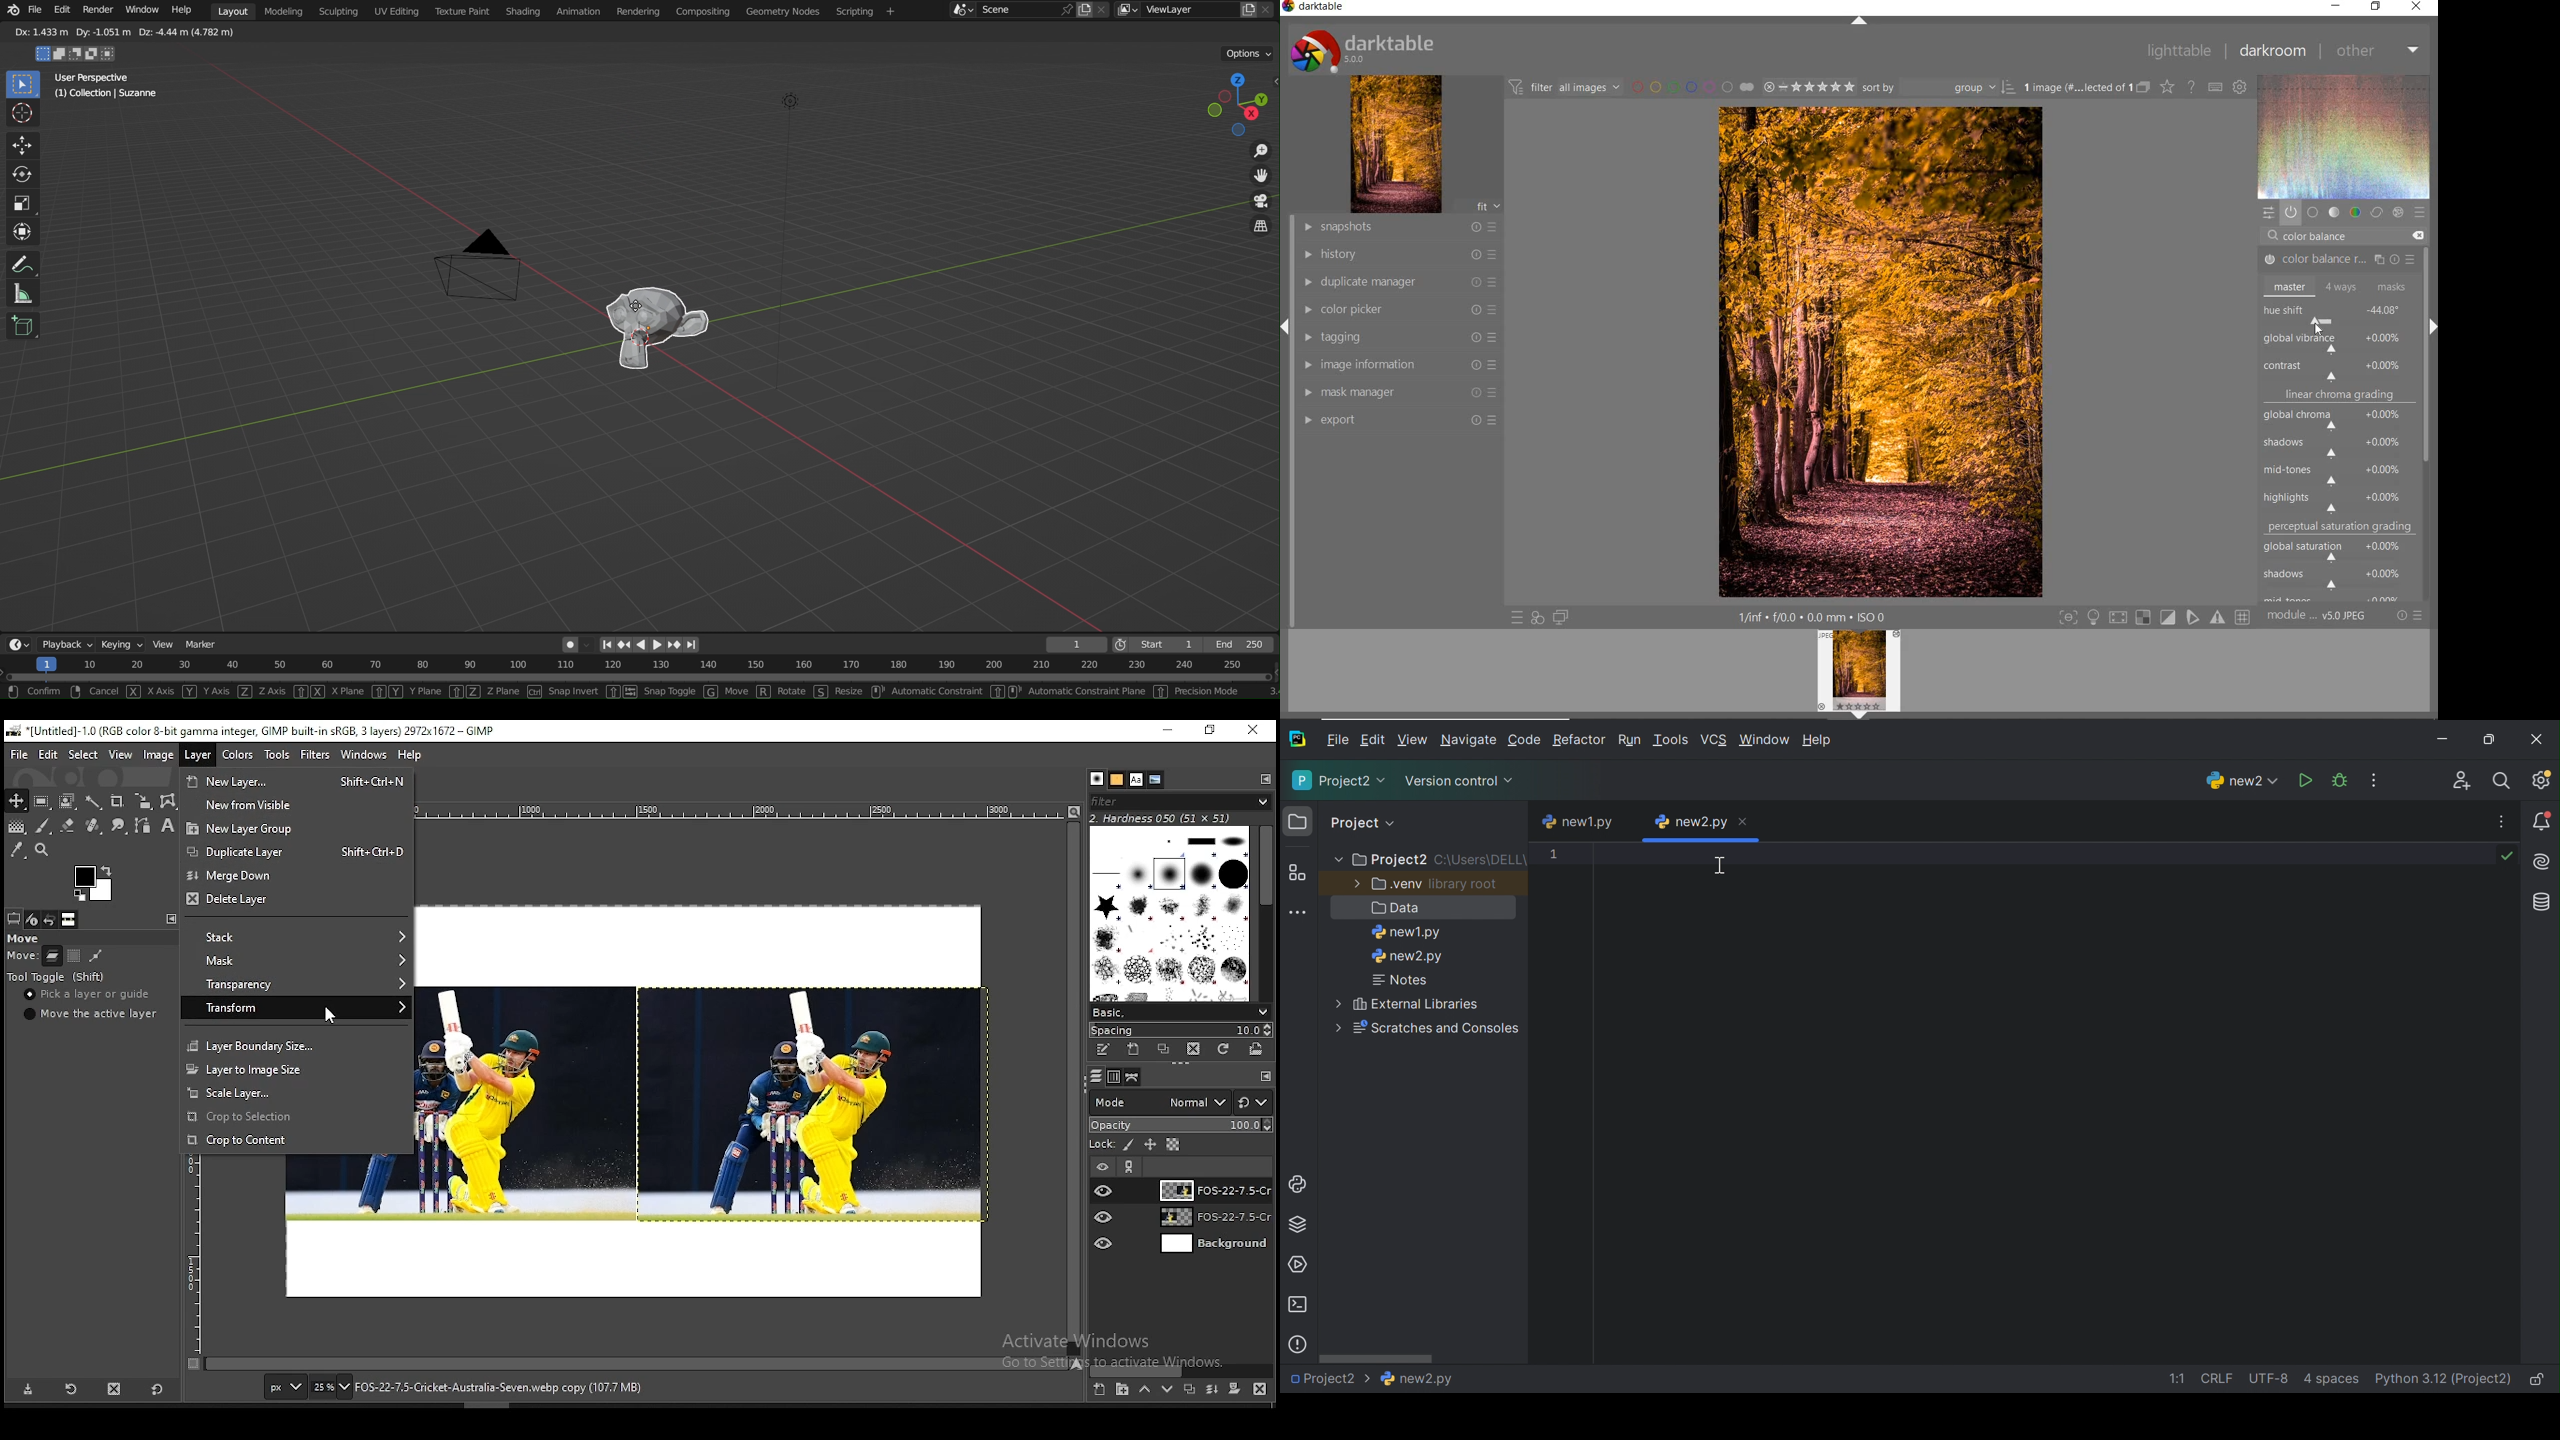 Image resolution: width=2576 pixels, height=1456 pixels. I want to click on collapse grouped image, so click(2143, 88).